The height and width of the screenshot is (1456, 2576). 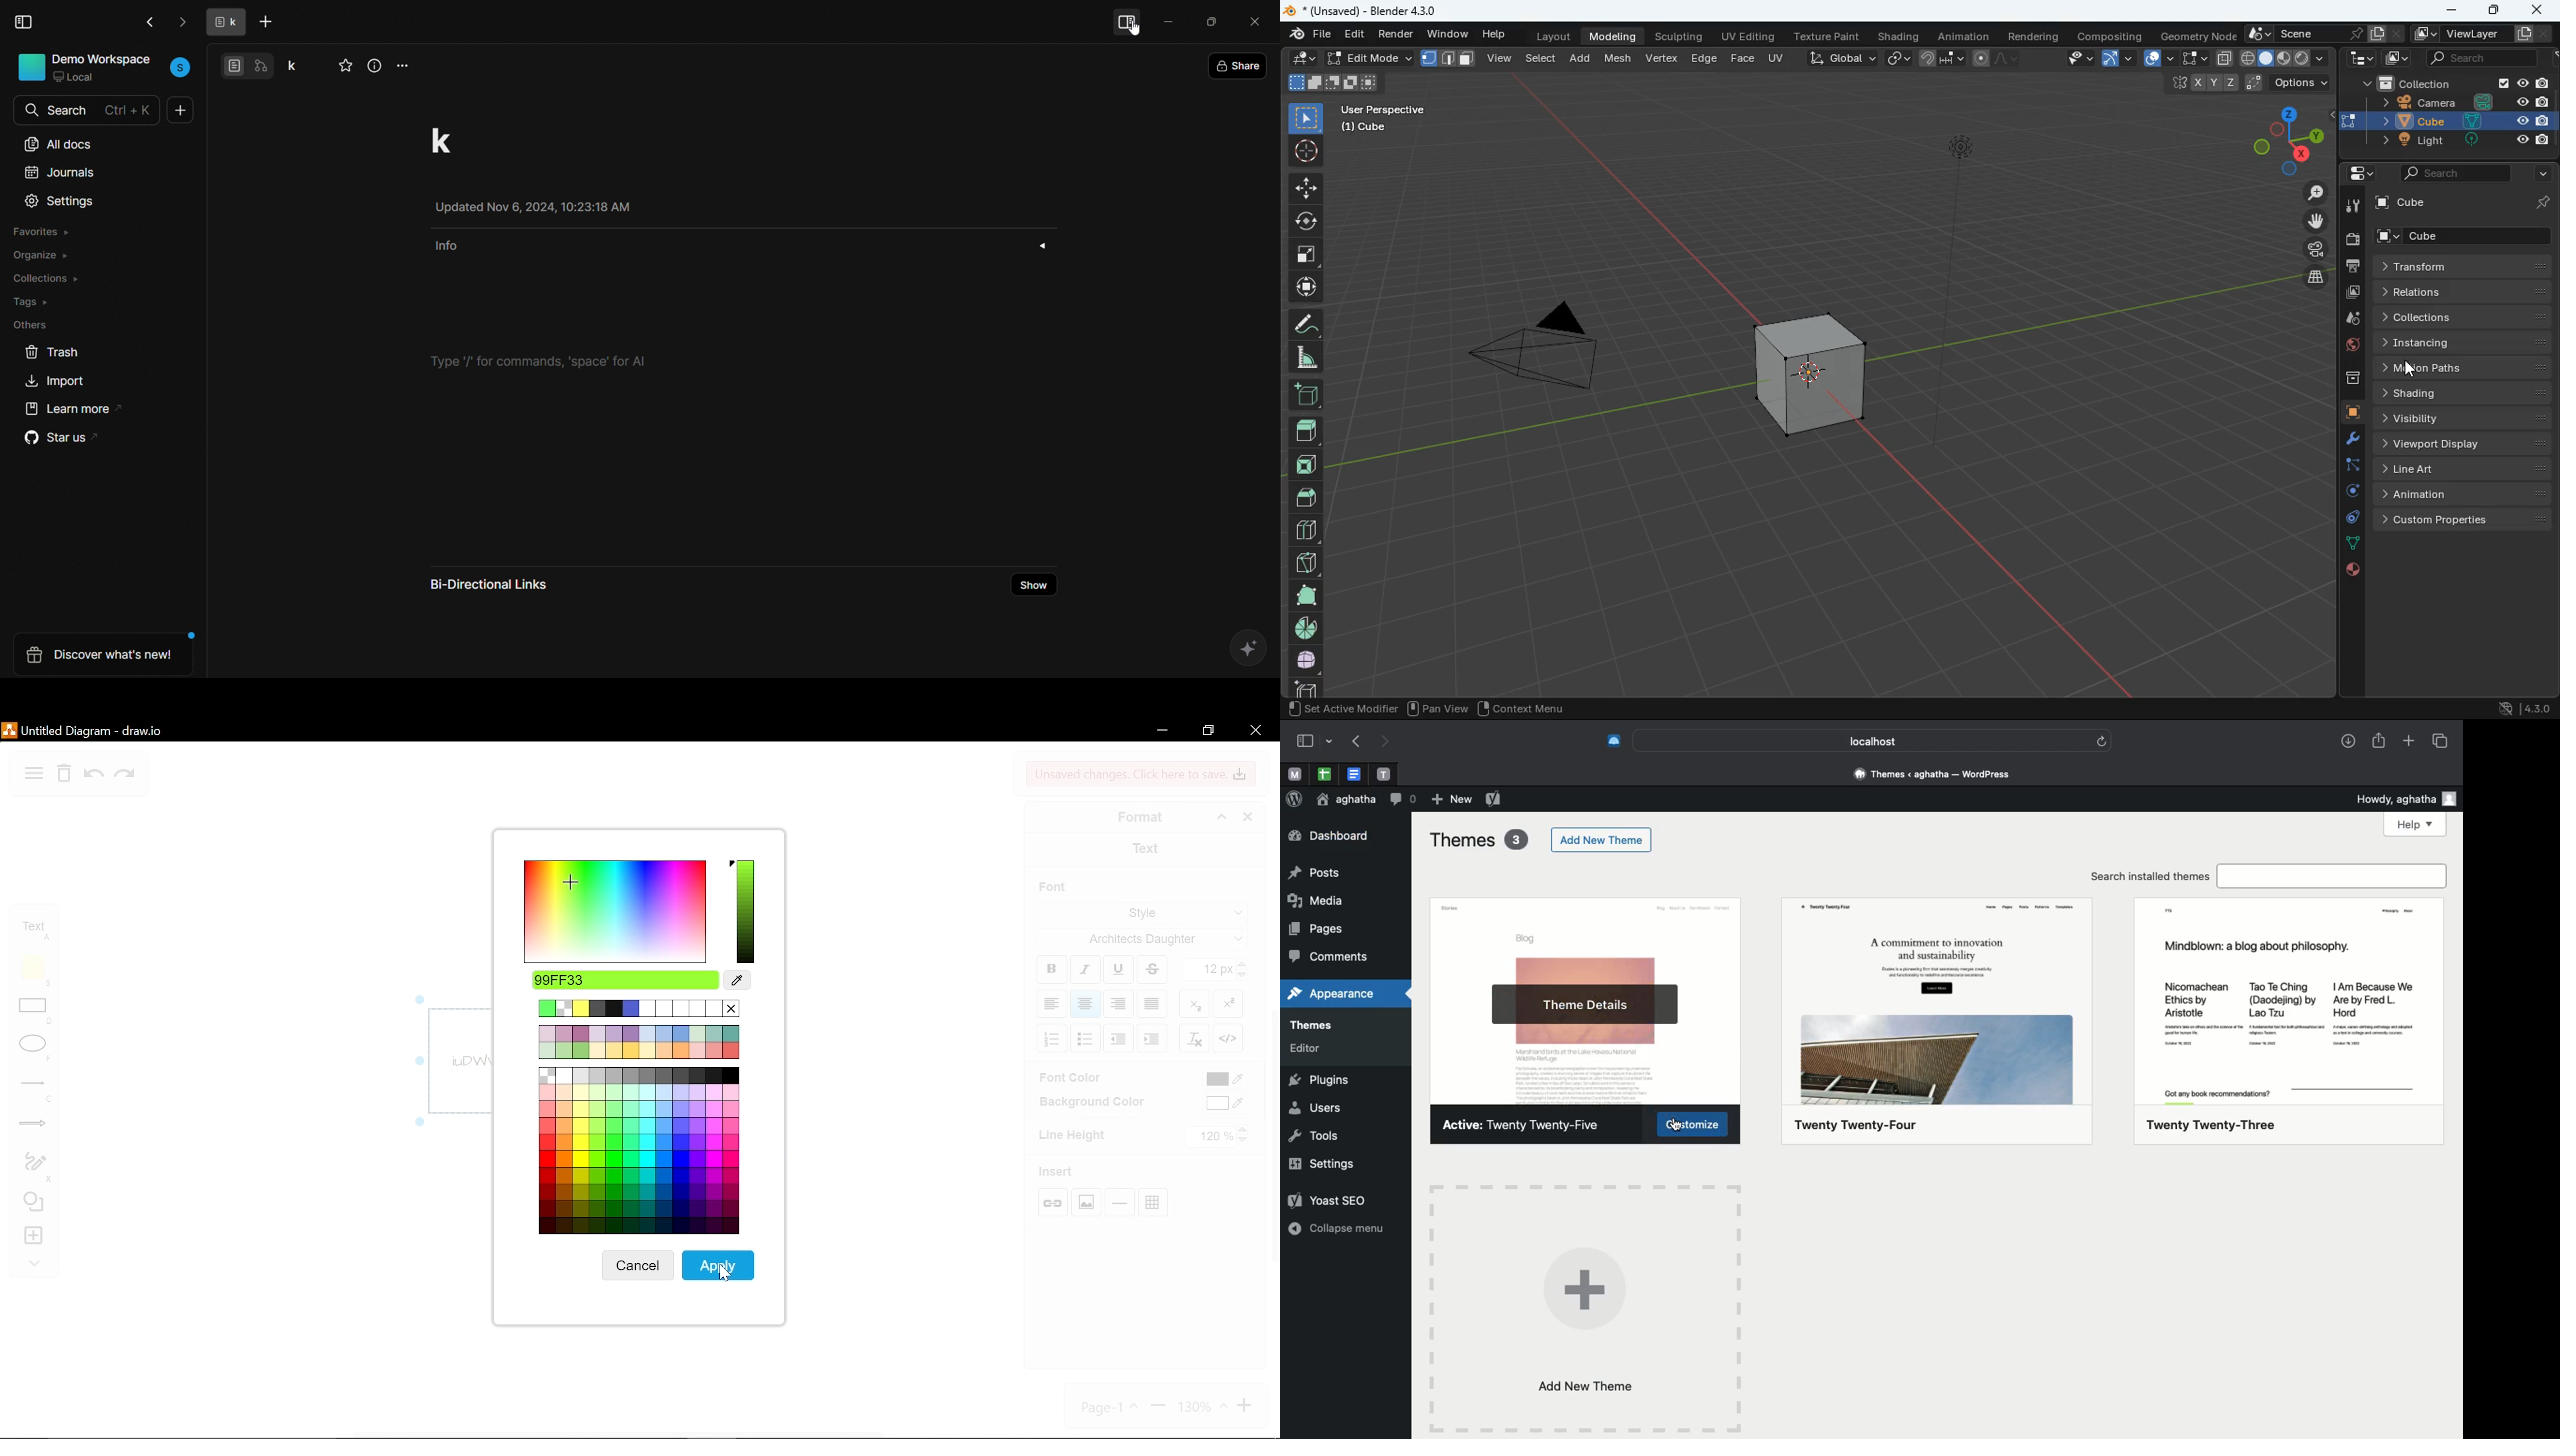 I want to click on edit, so click(x=1354, y=36).